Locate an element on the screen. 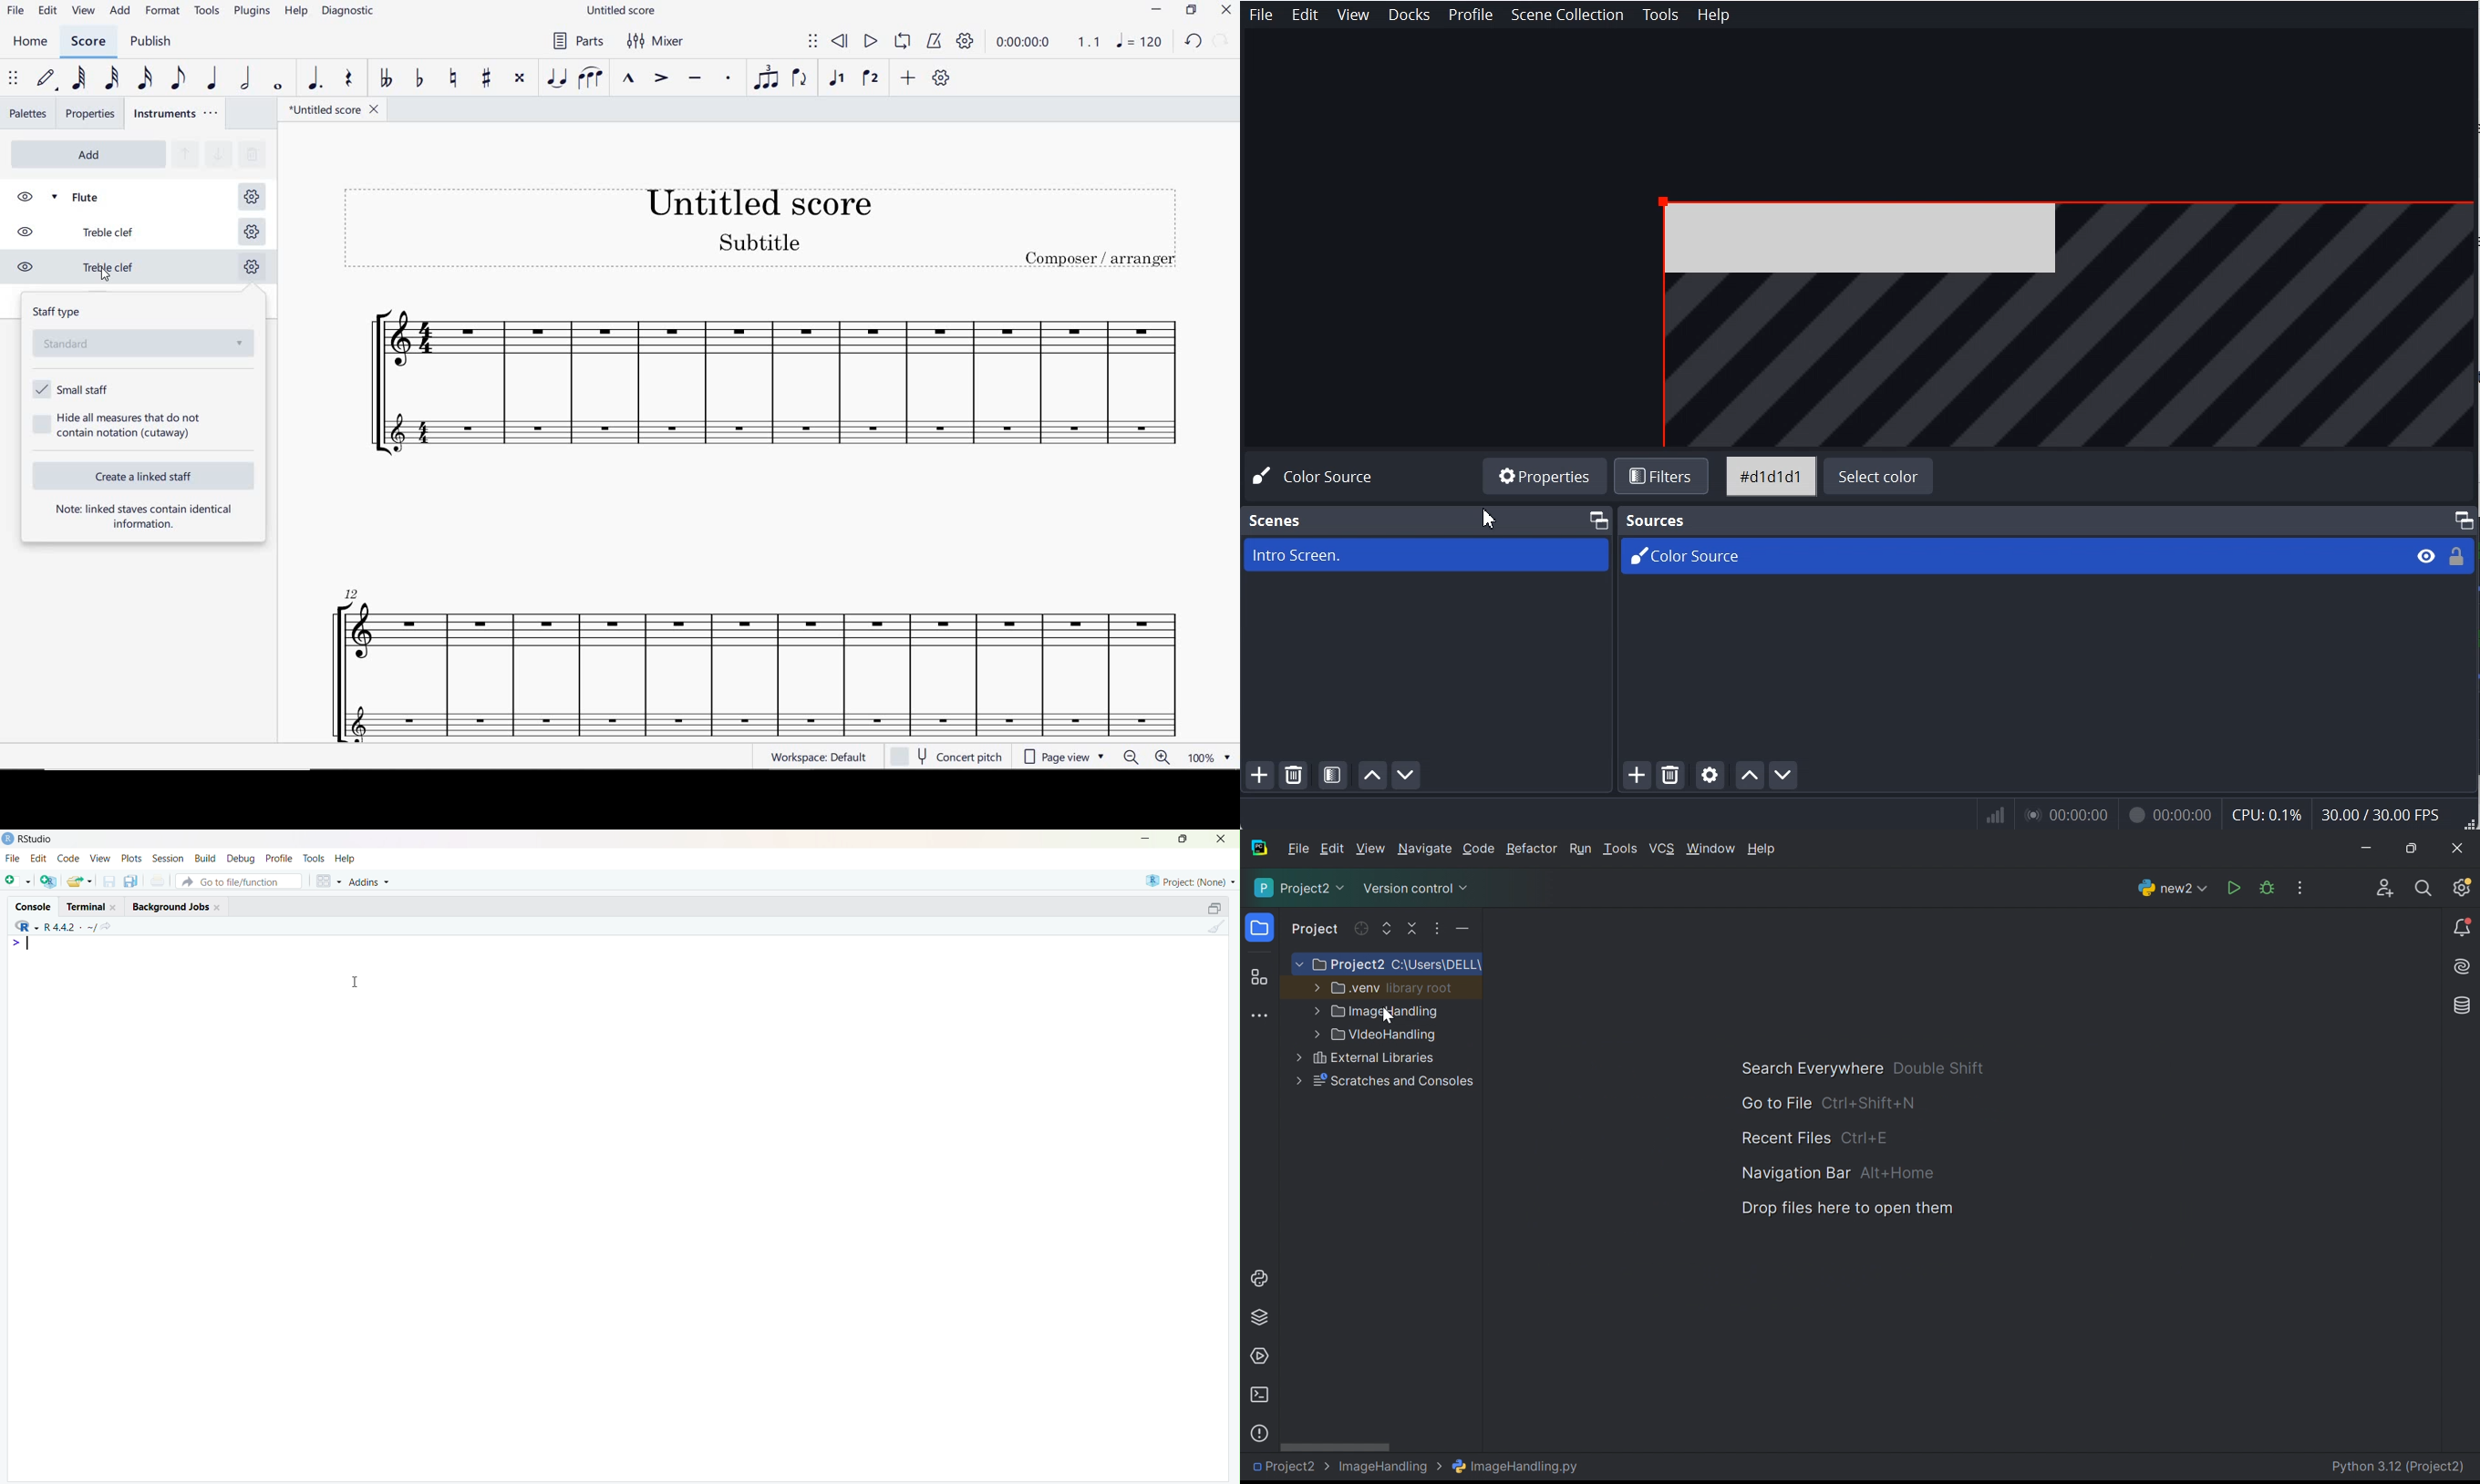  SELECT TO MOVE is located at coordinates (812, 41).